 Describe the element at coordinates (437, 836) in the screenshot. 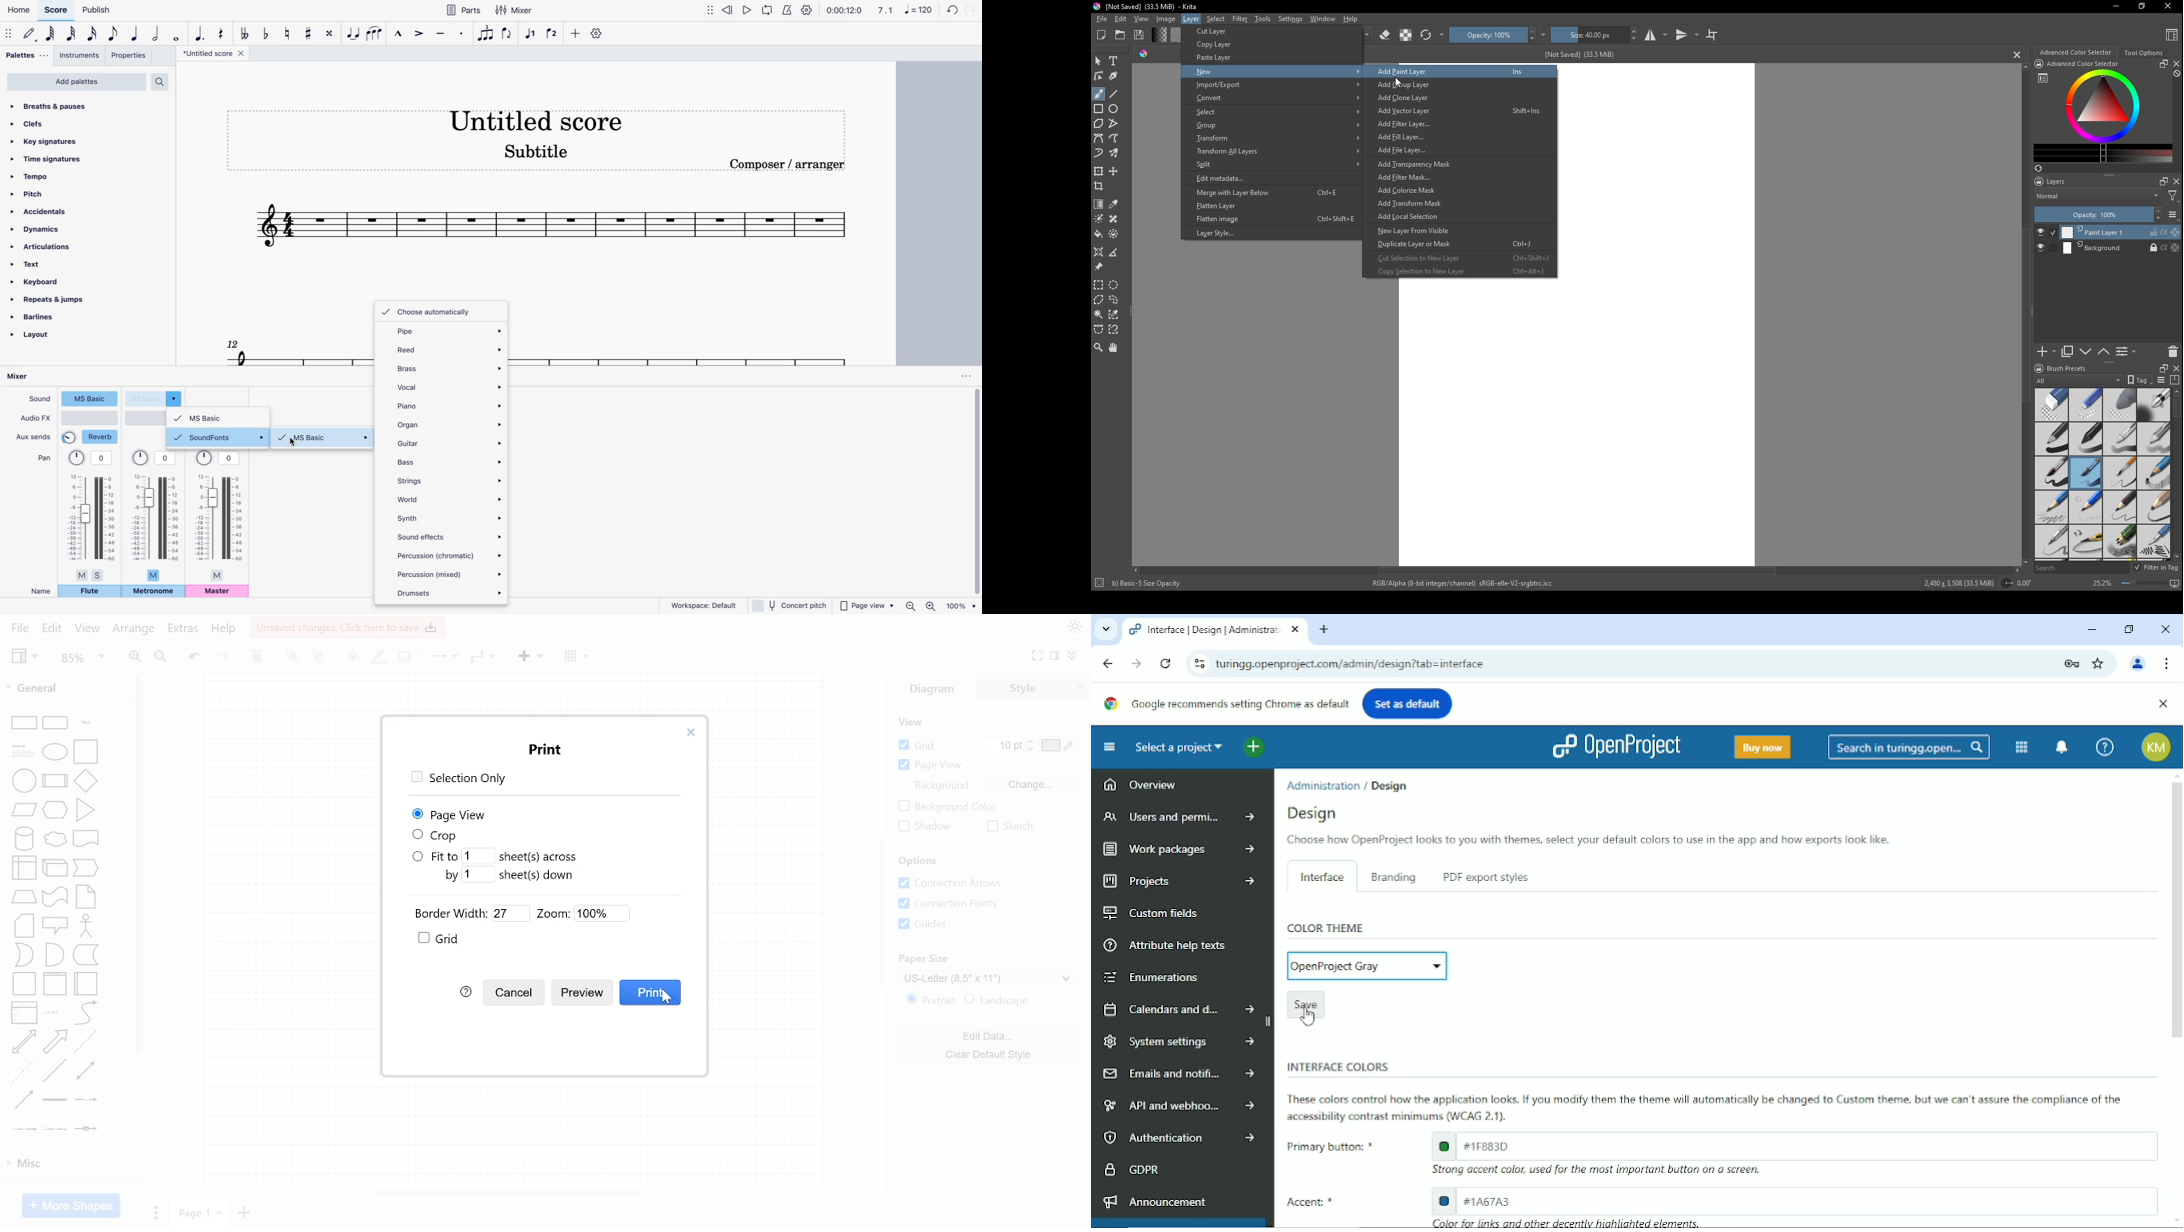

I see `Corp` at that location.